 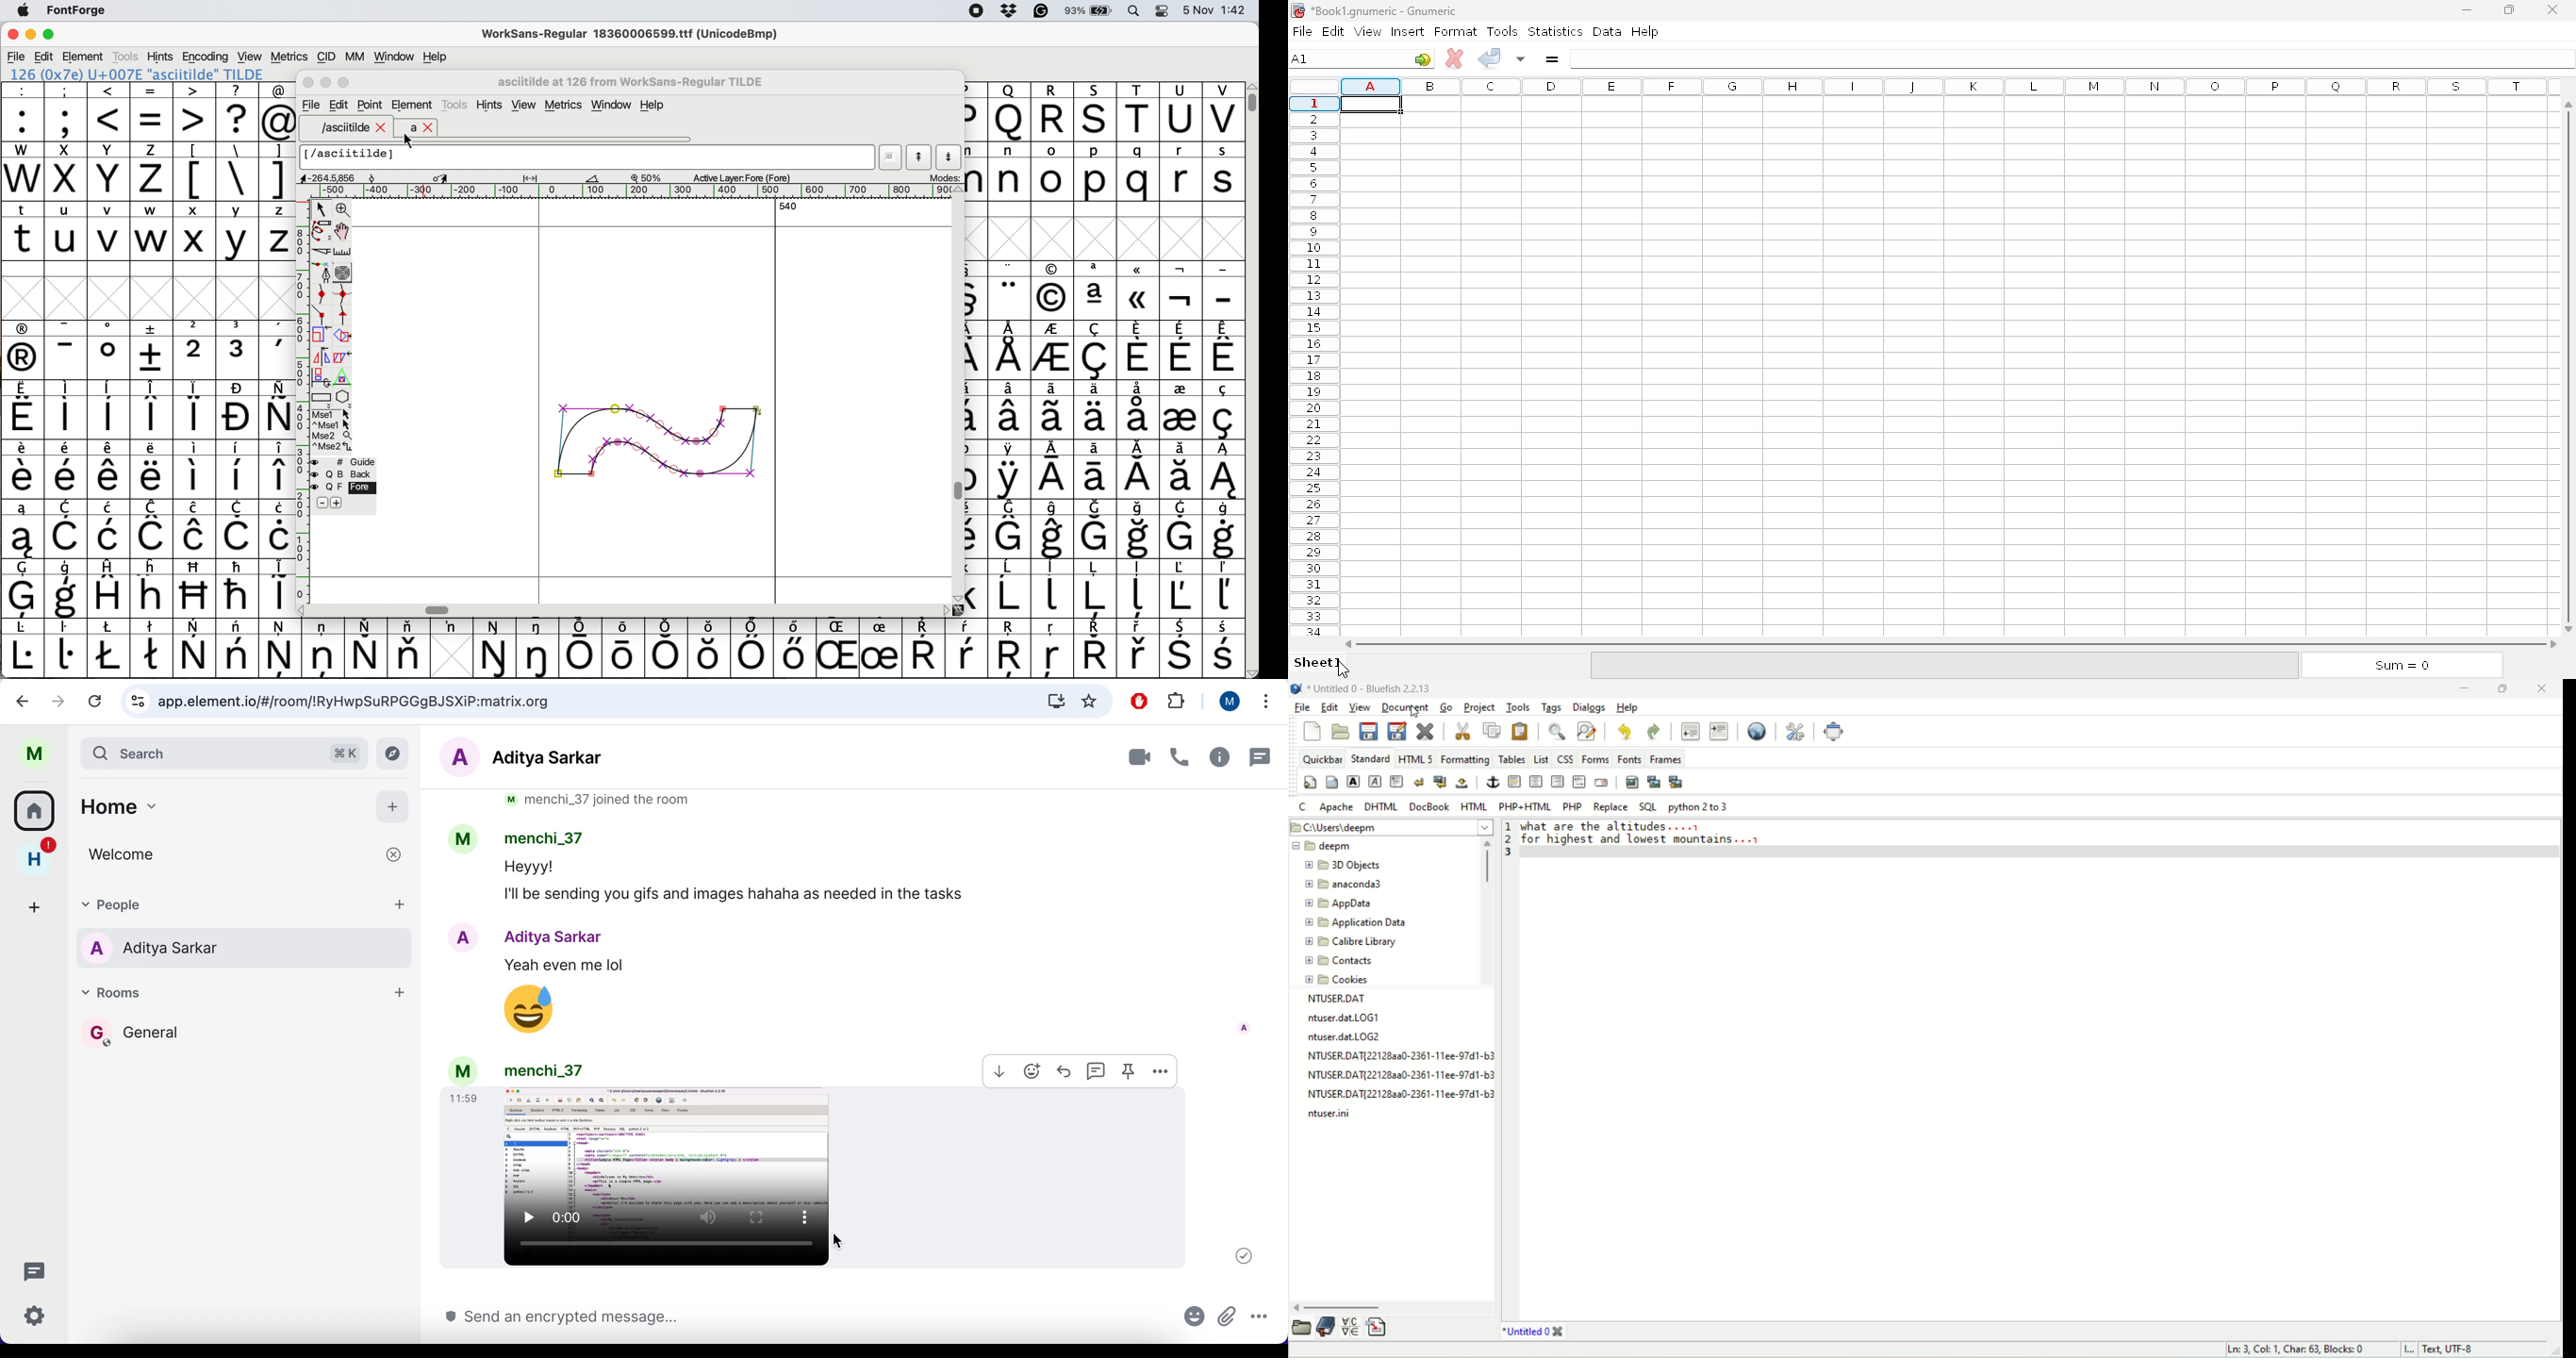 I want to click on , so click(x=1010, y=112).